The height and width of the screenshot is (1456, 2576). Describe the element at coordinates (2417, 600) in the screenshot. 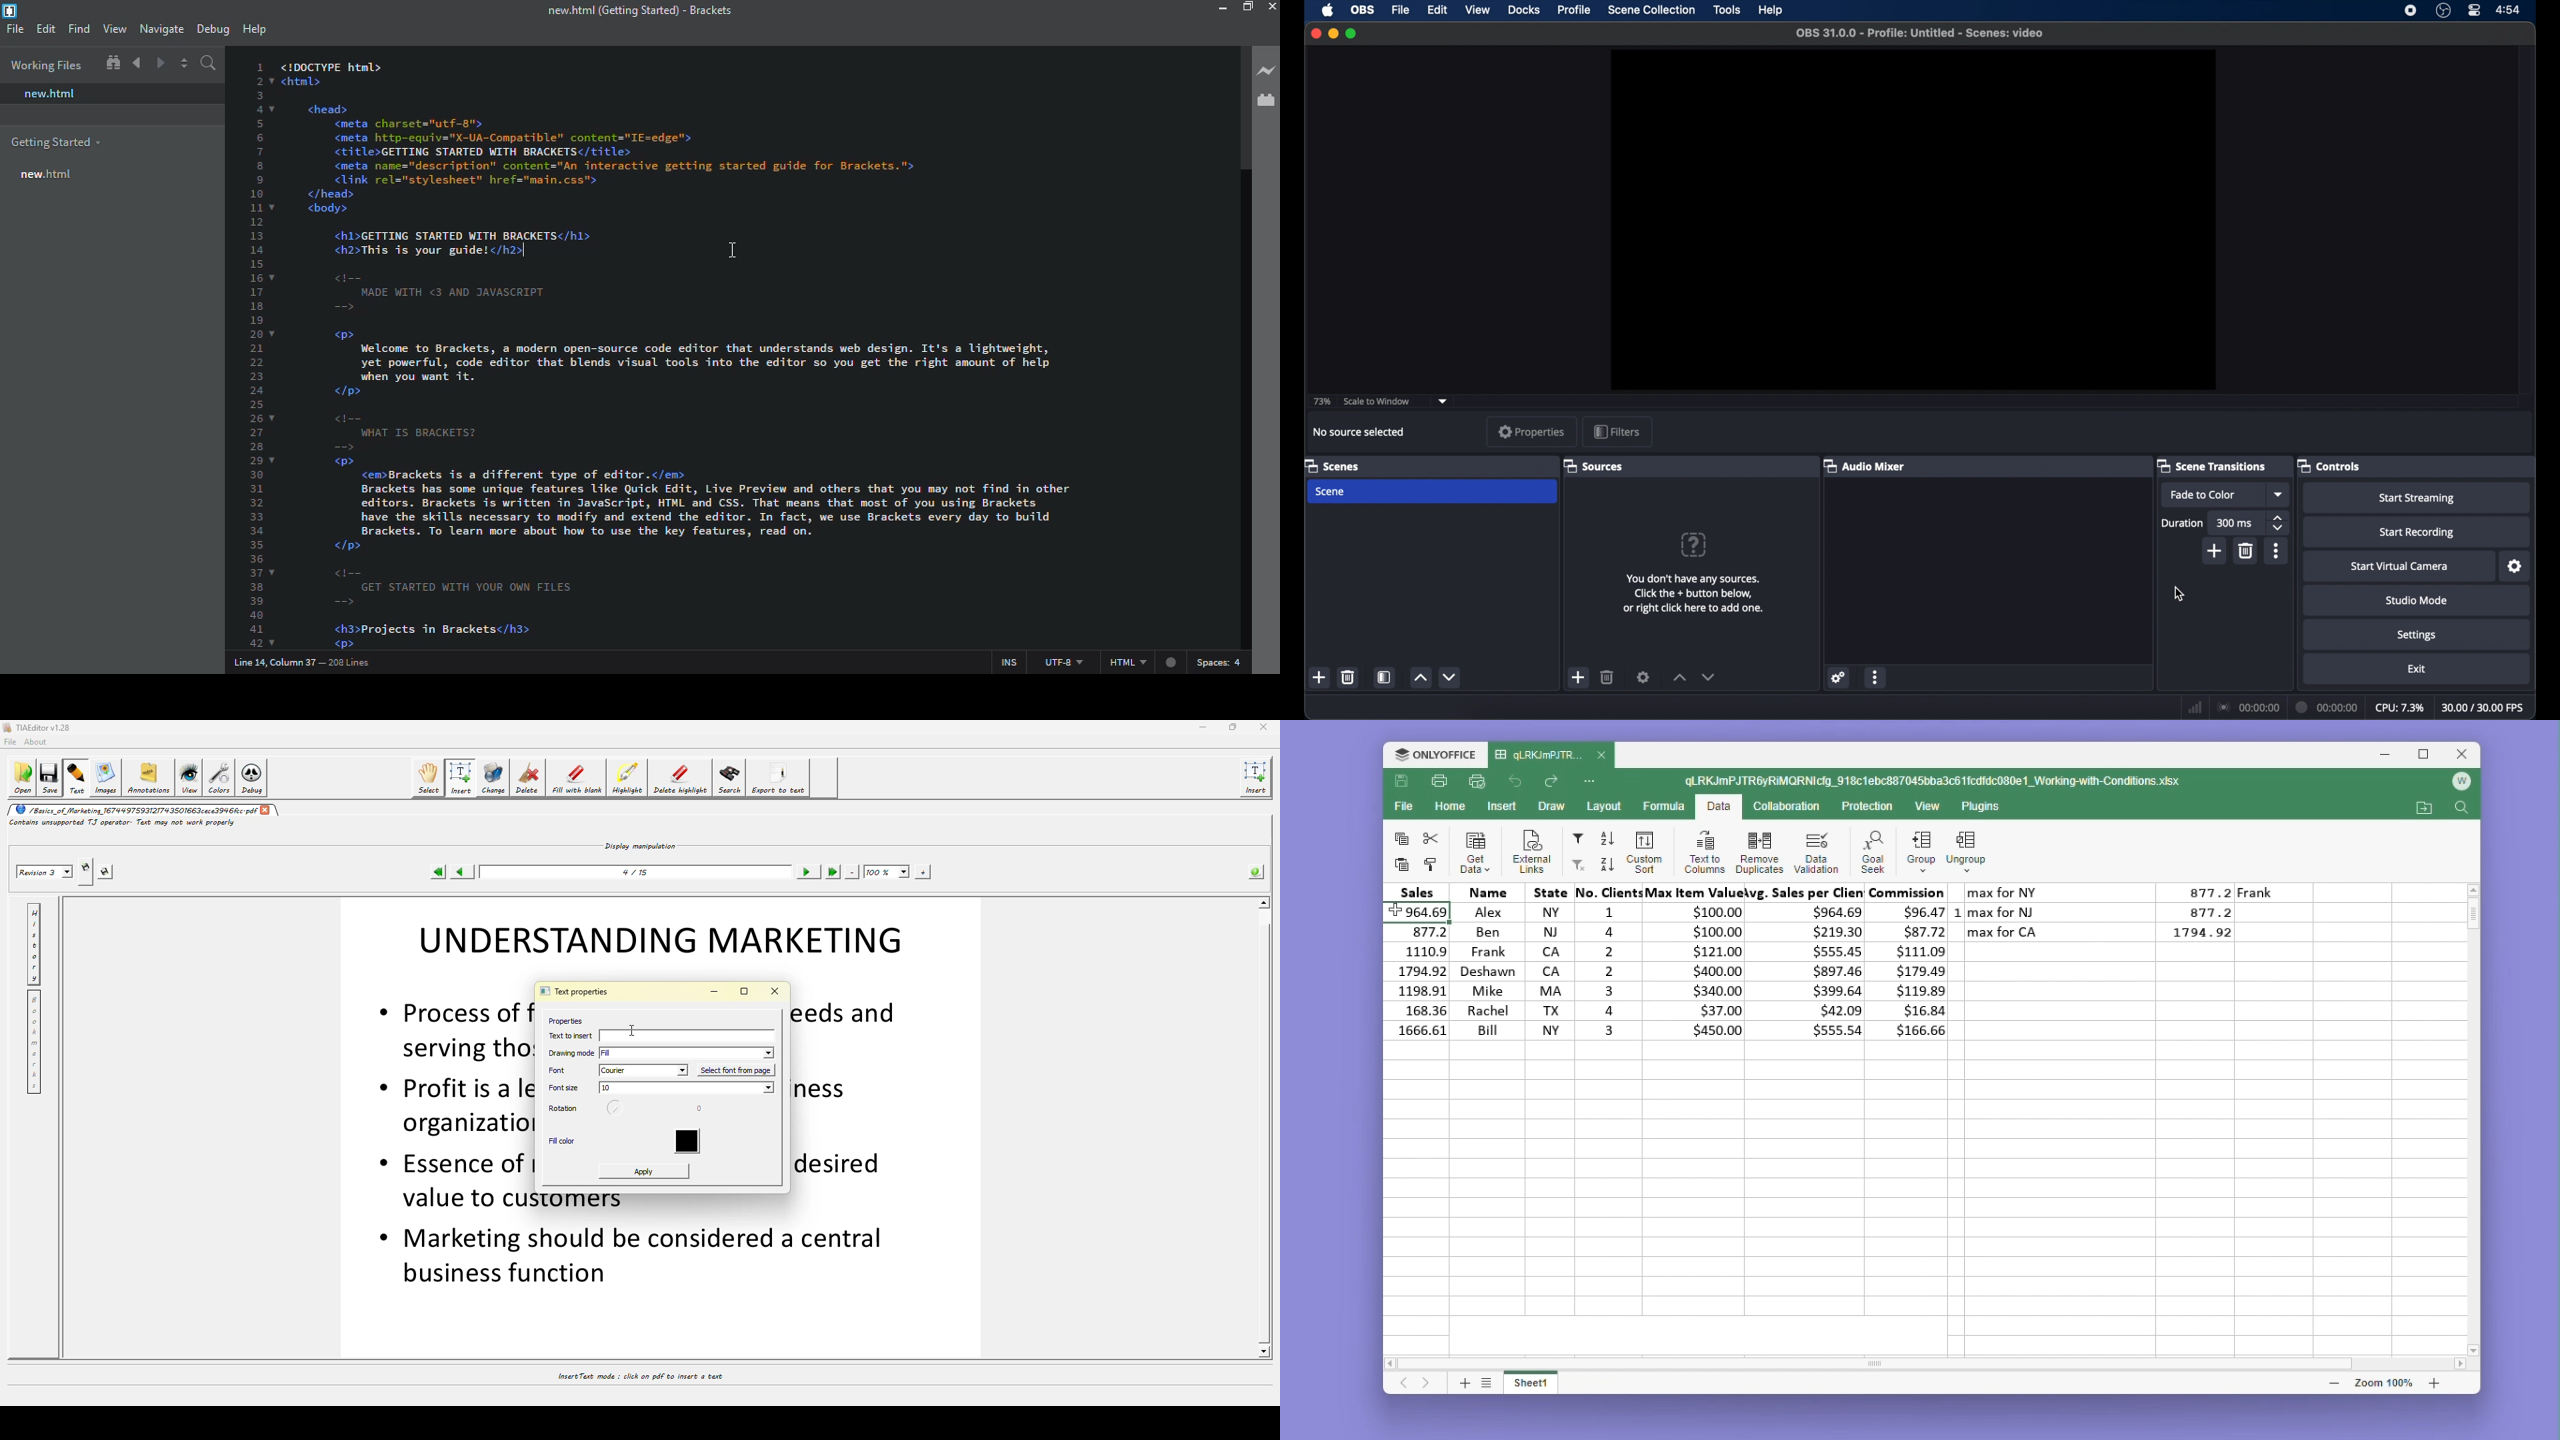

I see `studio mode` at that location.